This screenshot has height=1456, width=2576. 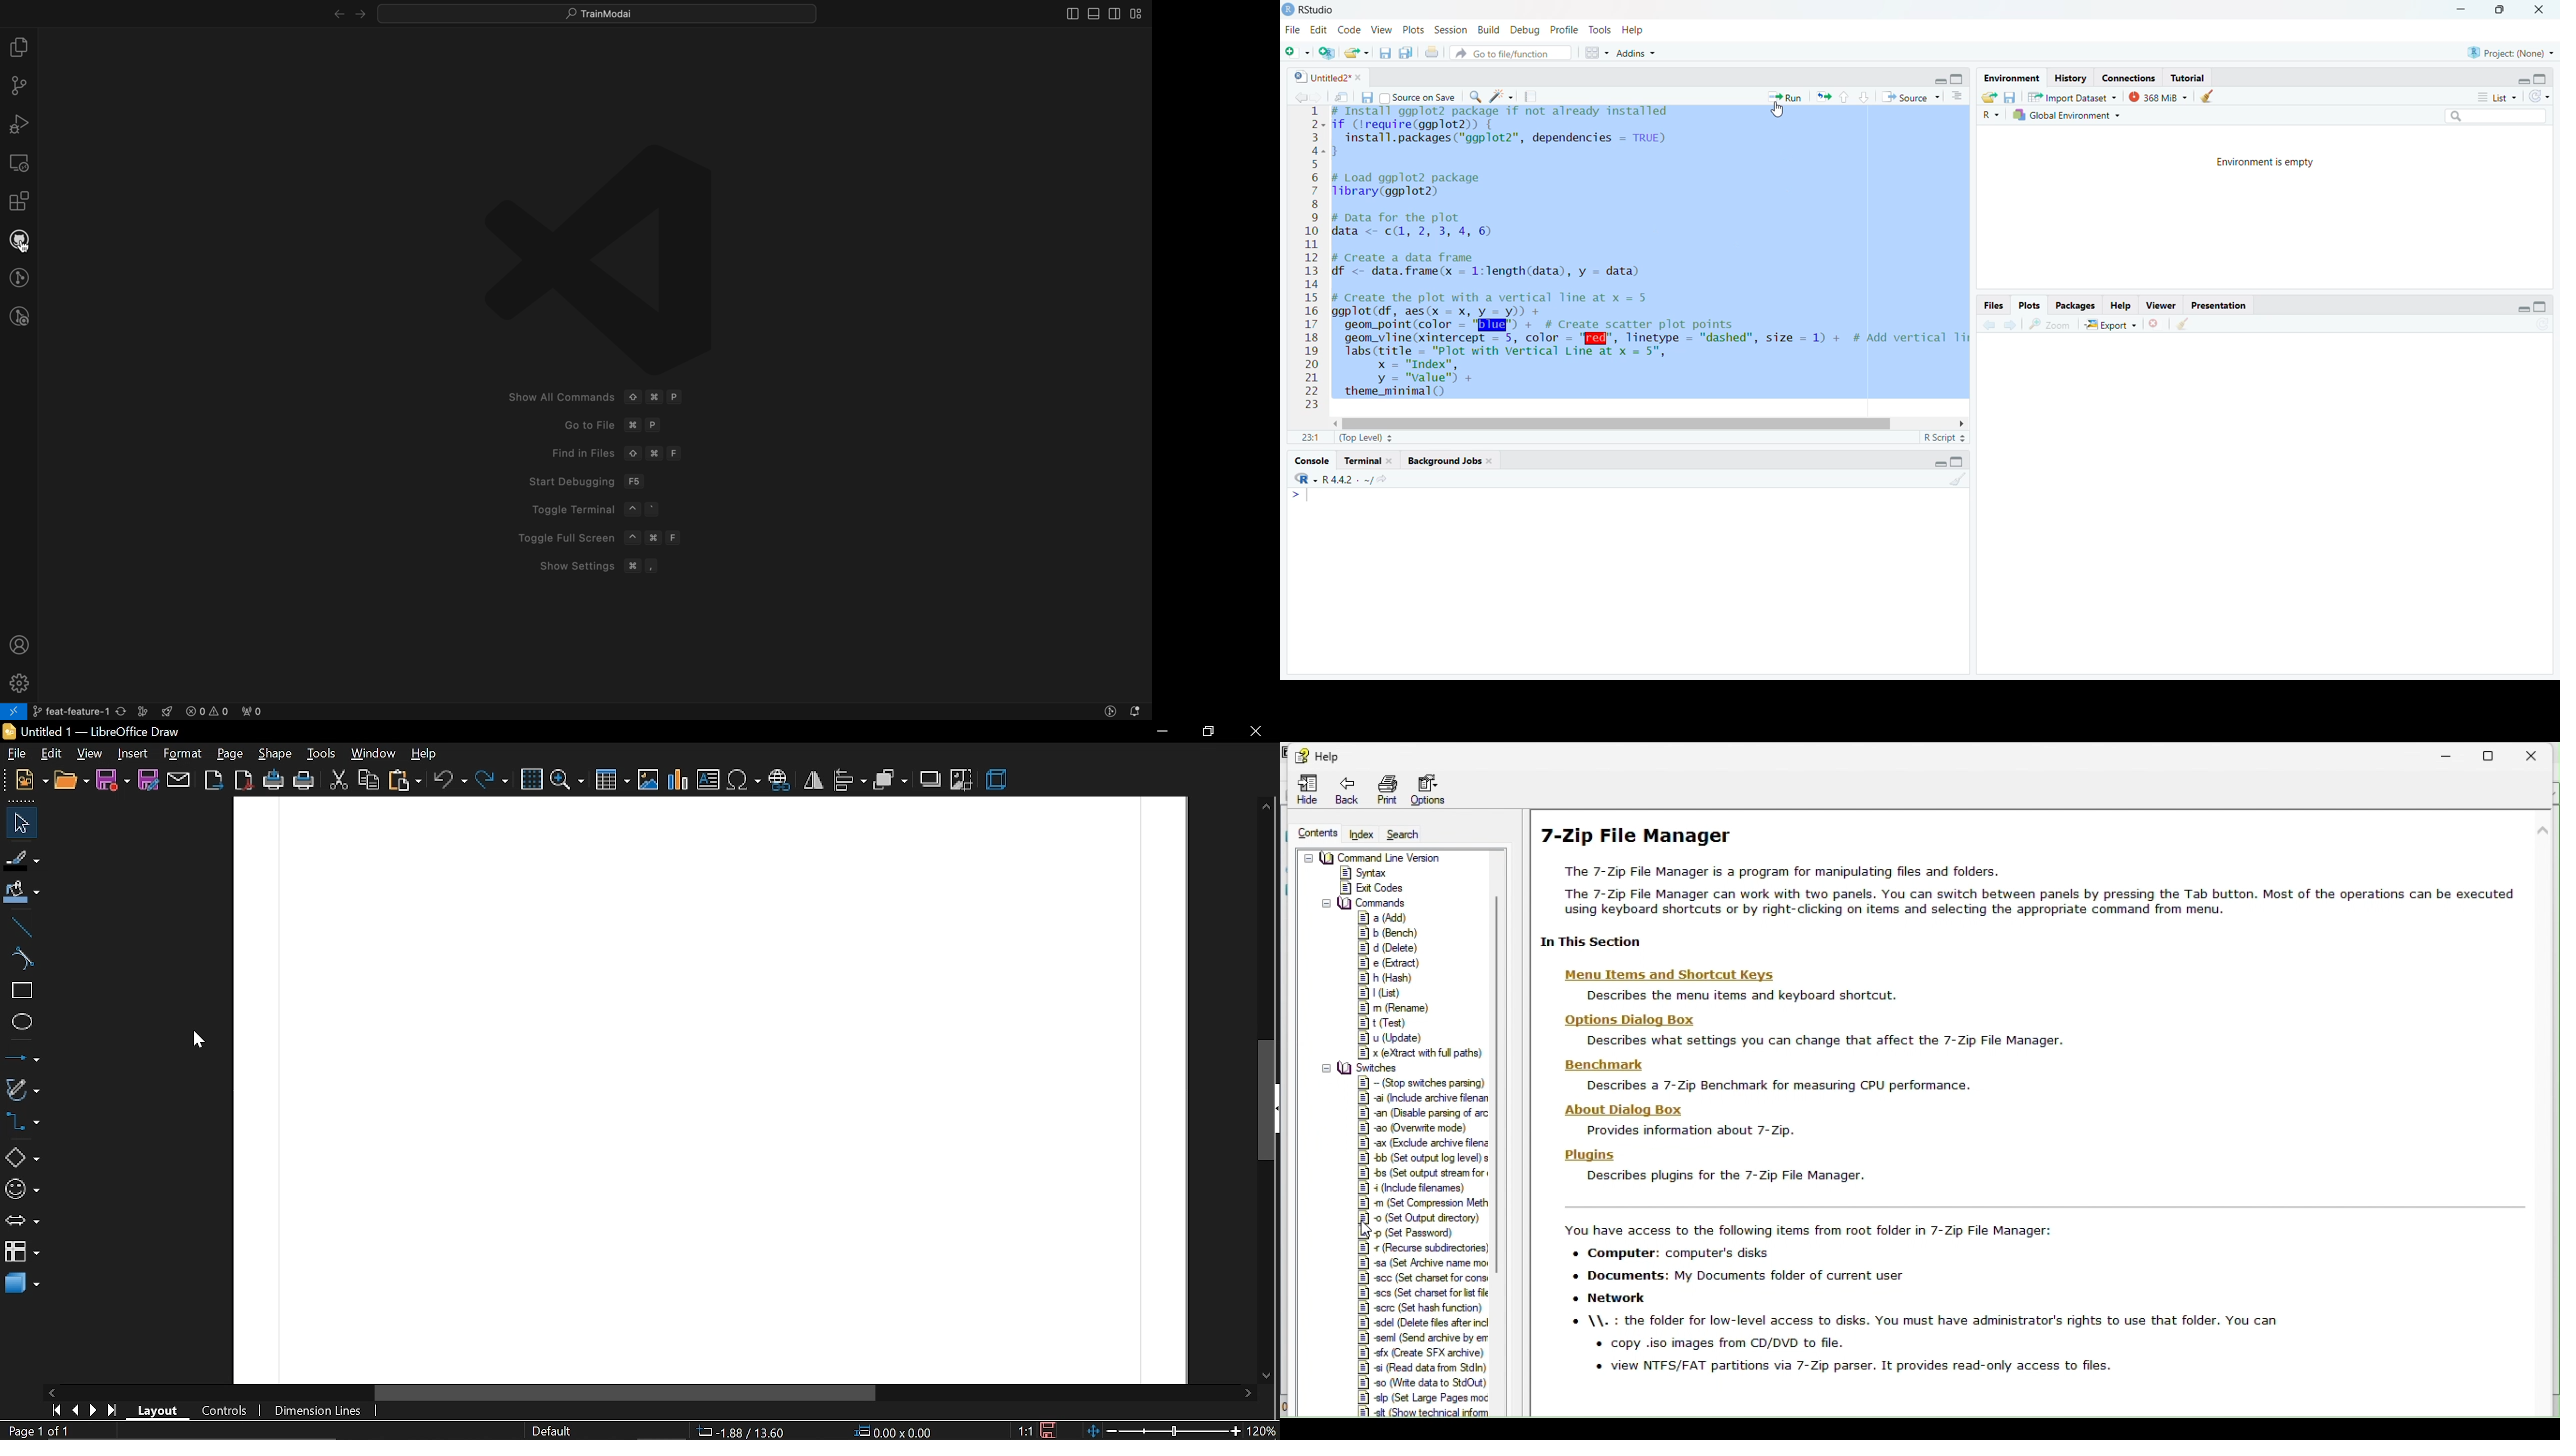 I want to click on maximise, so click(x=2542, y=78).